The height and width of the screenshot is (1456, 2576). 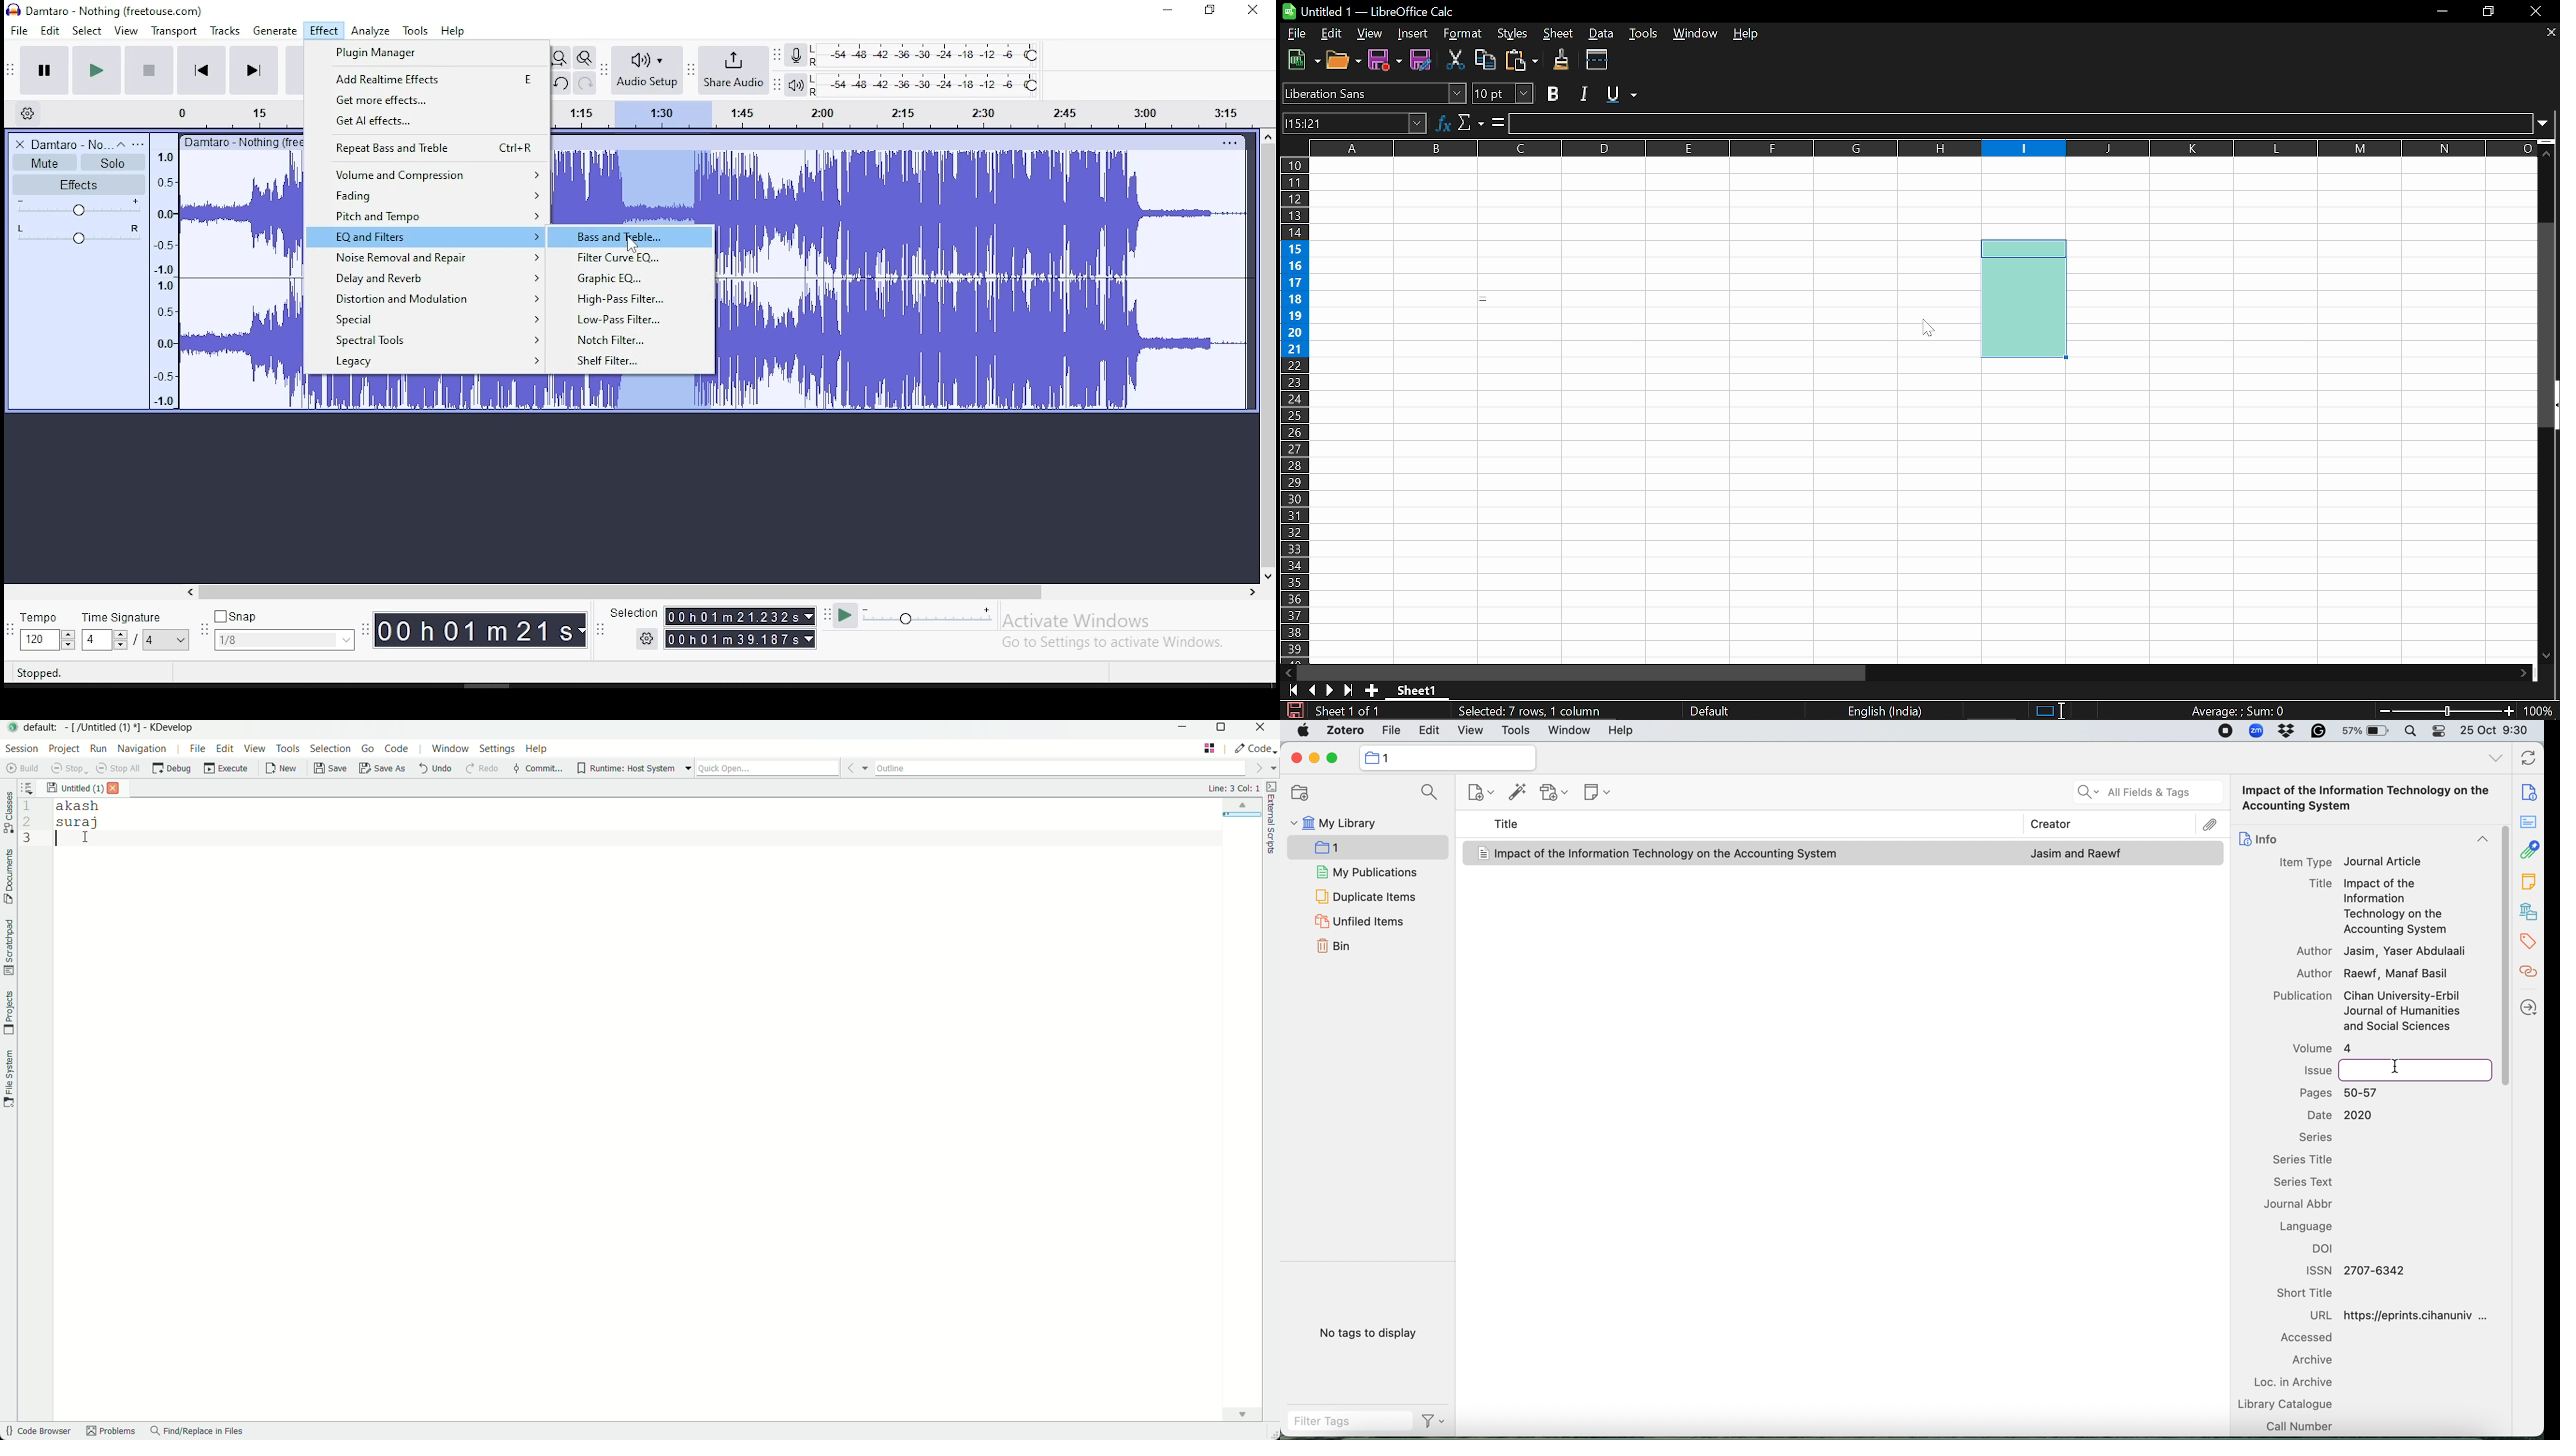 What do you see at coordinates (2414, 1071) in the screenshot?
I see `Input field` at bounding box center [2414, 1071].